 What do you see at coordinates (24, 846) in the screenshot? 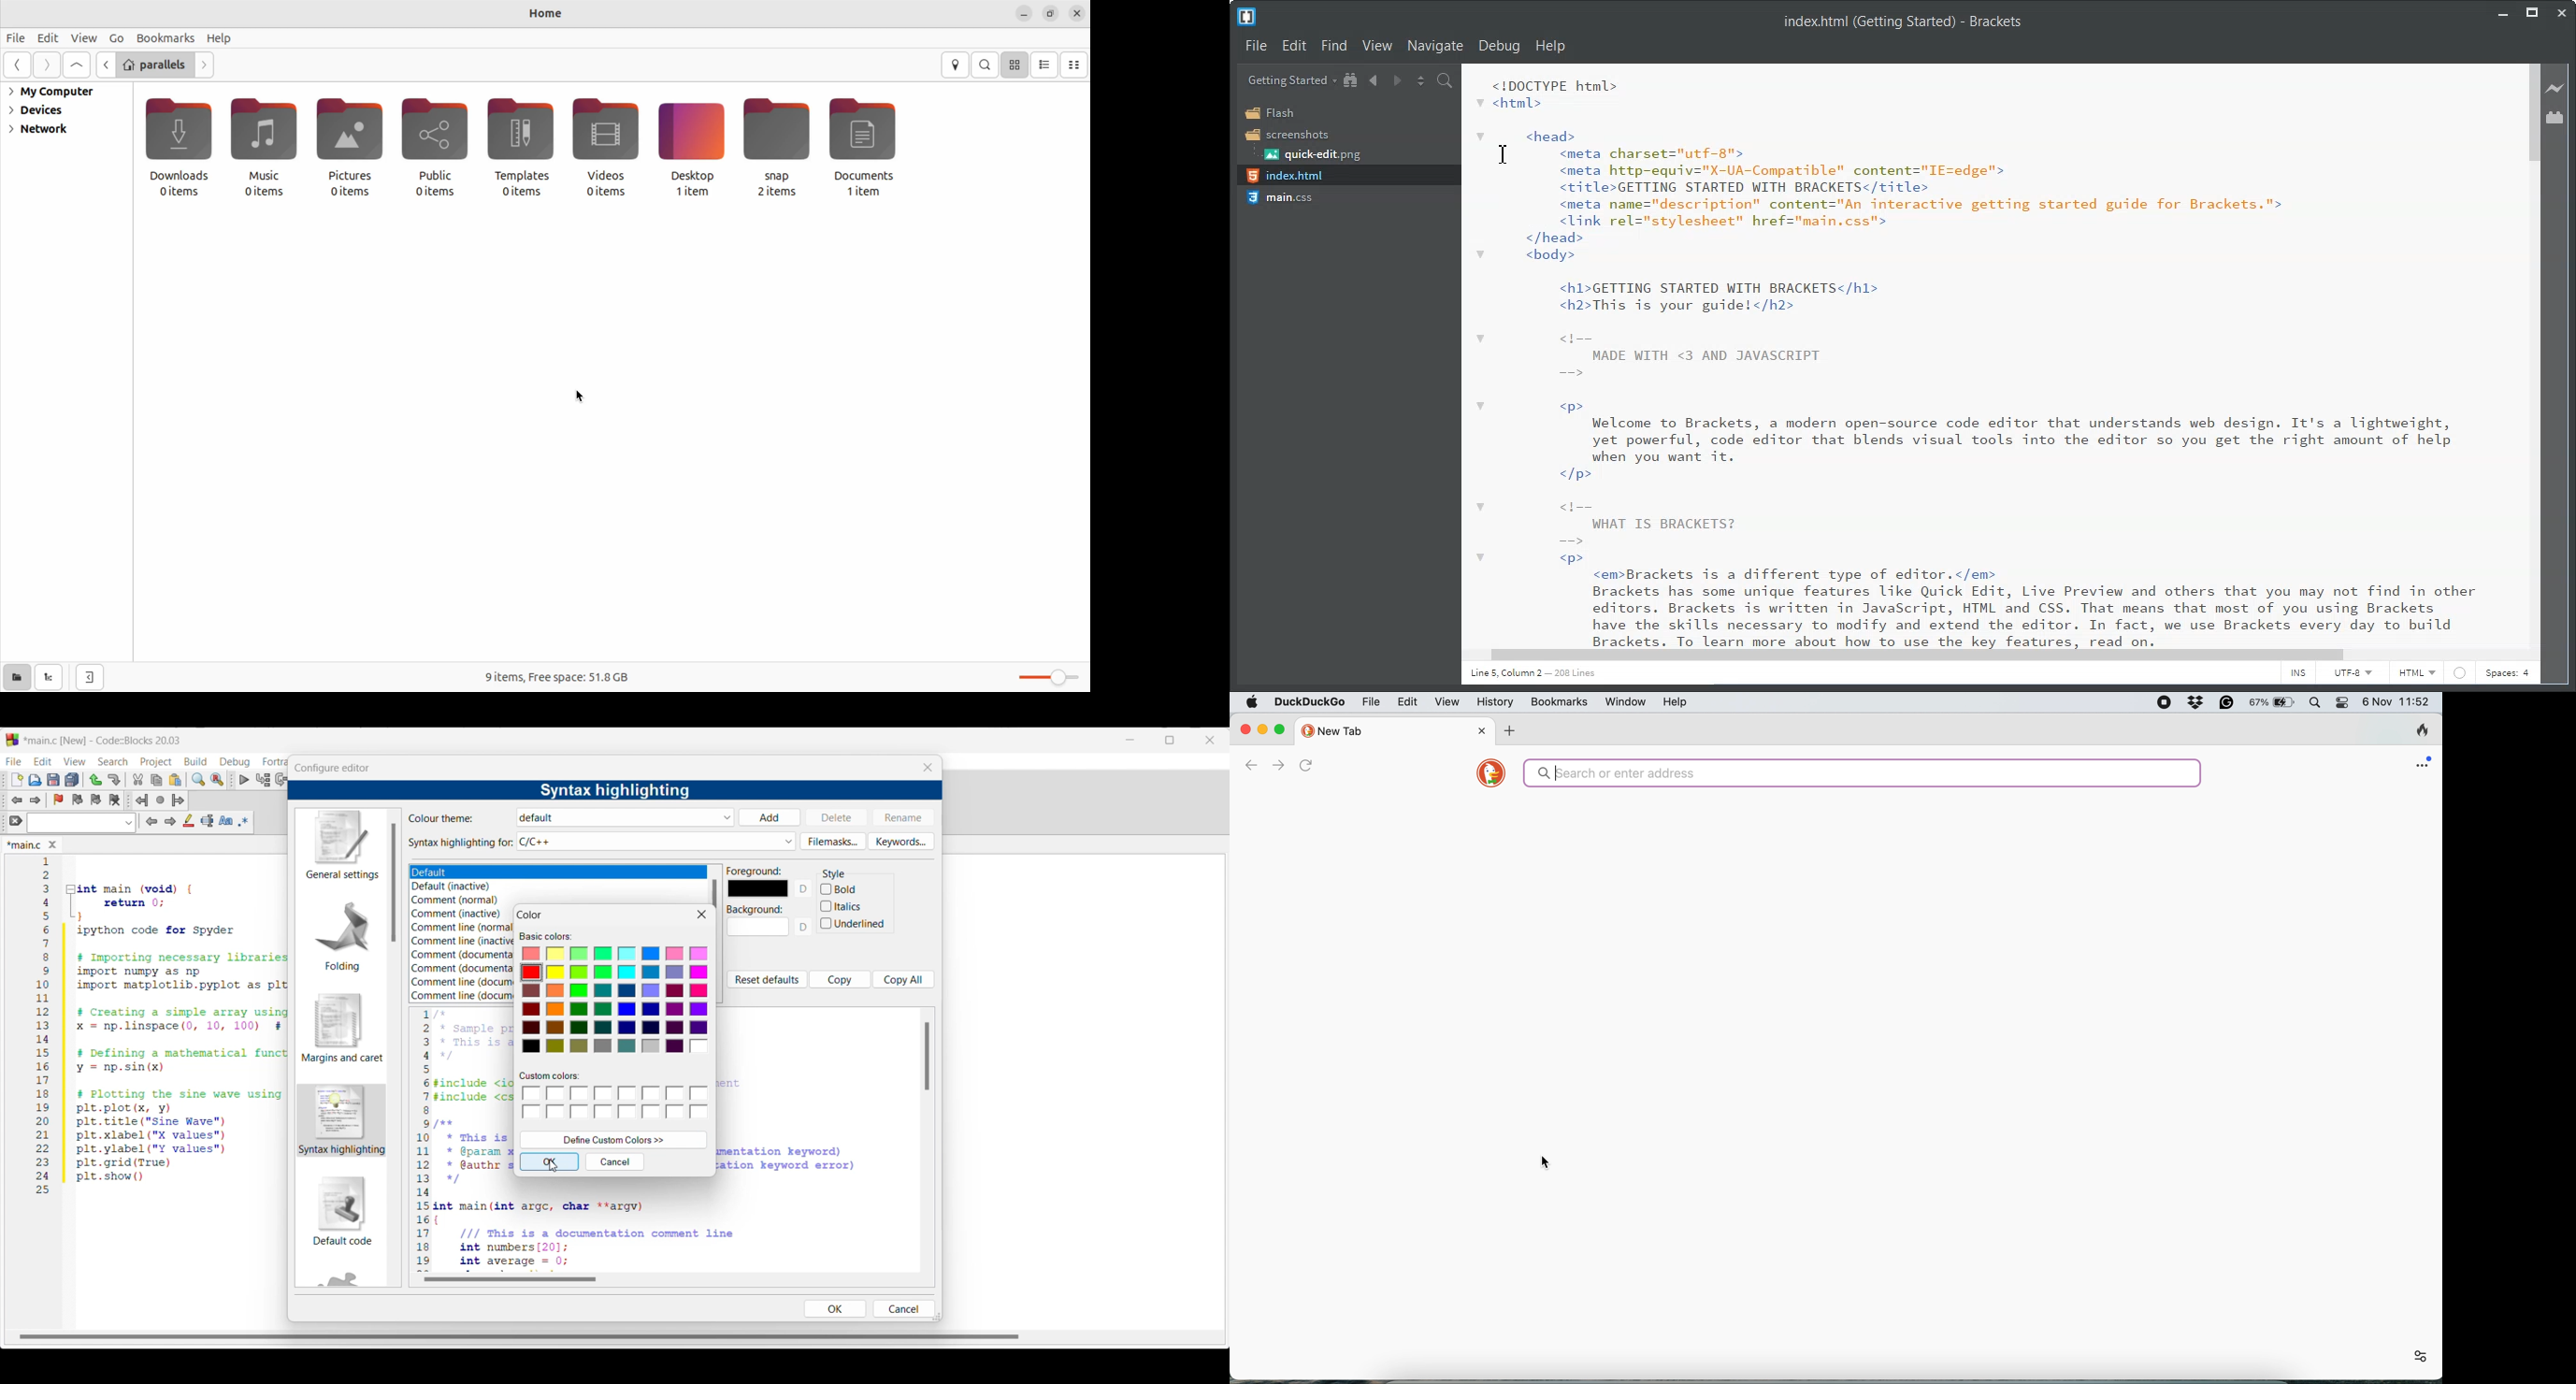
I see `Current tab` at bounding box center [24, 846].